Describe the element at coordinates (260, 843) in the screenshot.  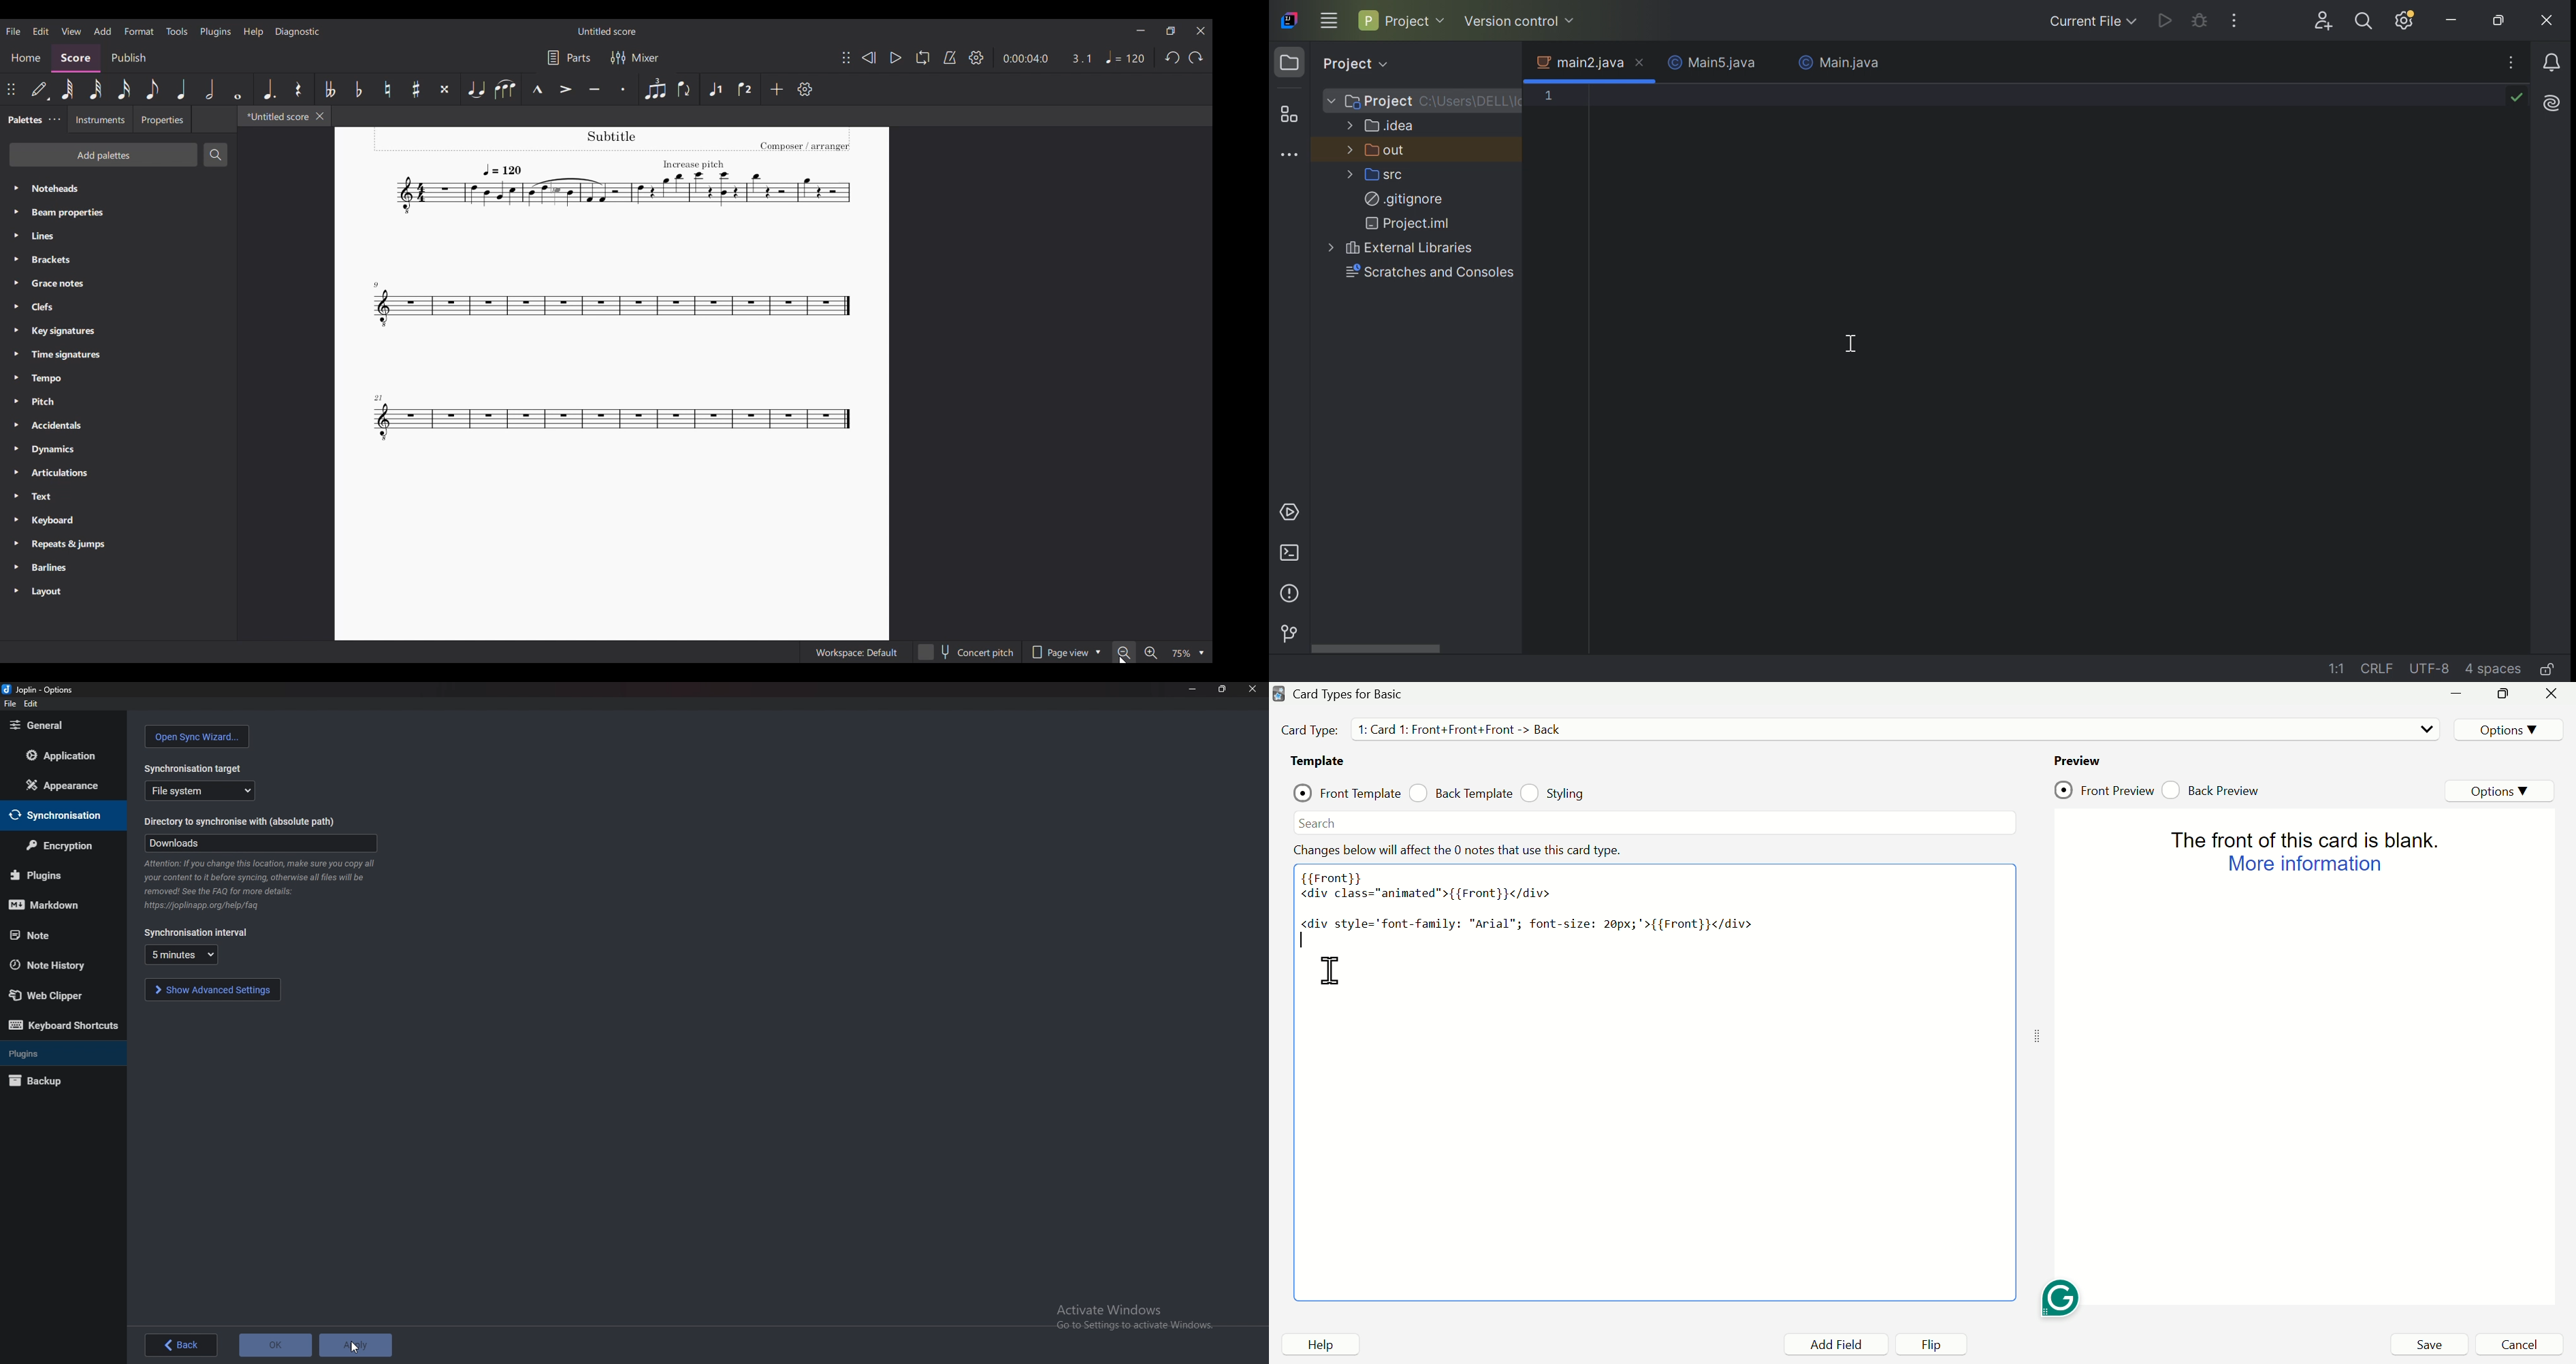
I see `Downloads` at that location.